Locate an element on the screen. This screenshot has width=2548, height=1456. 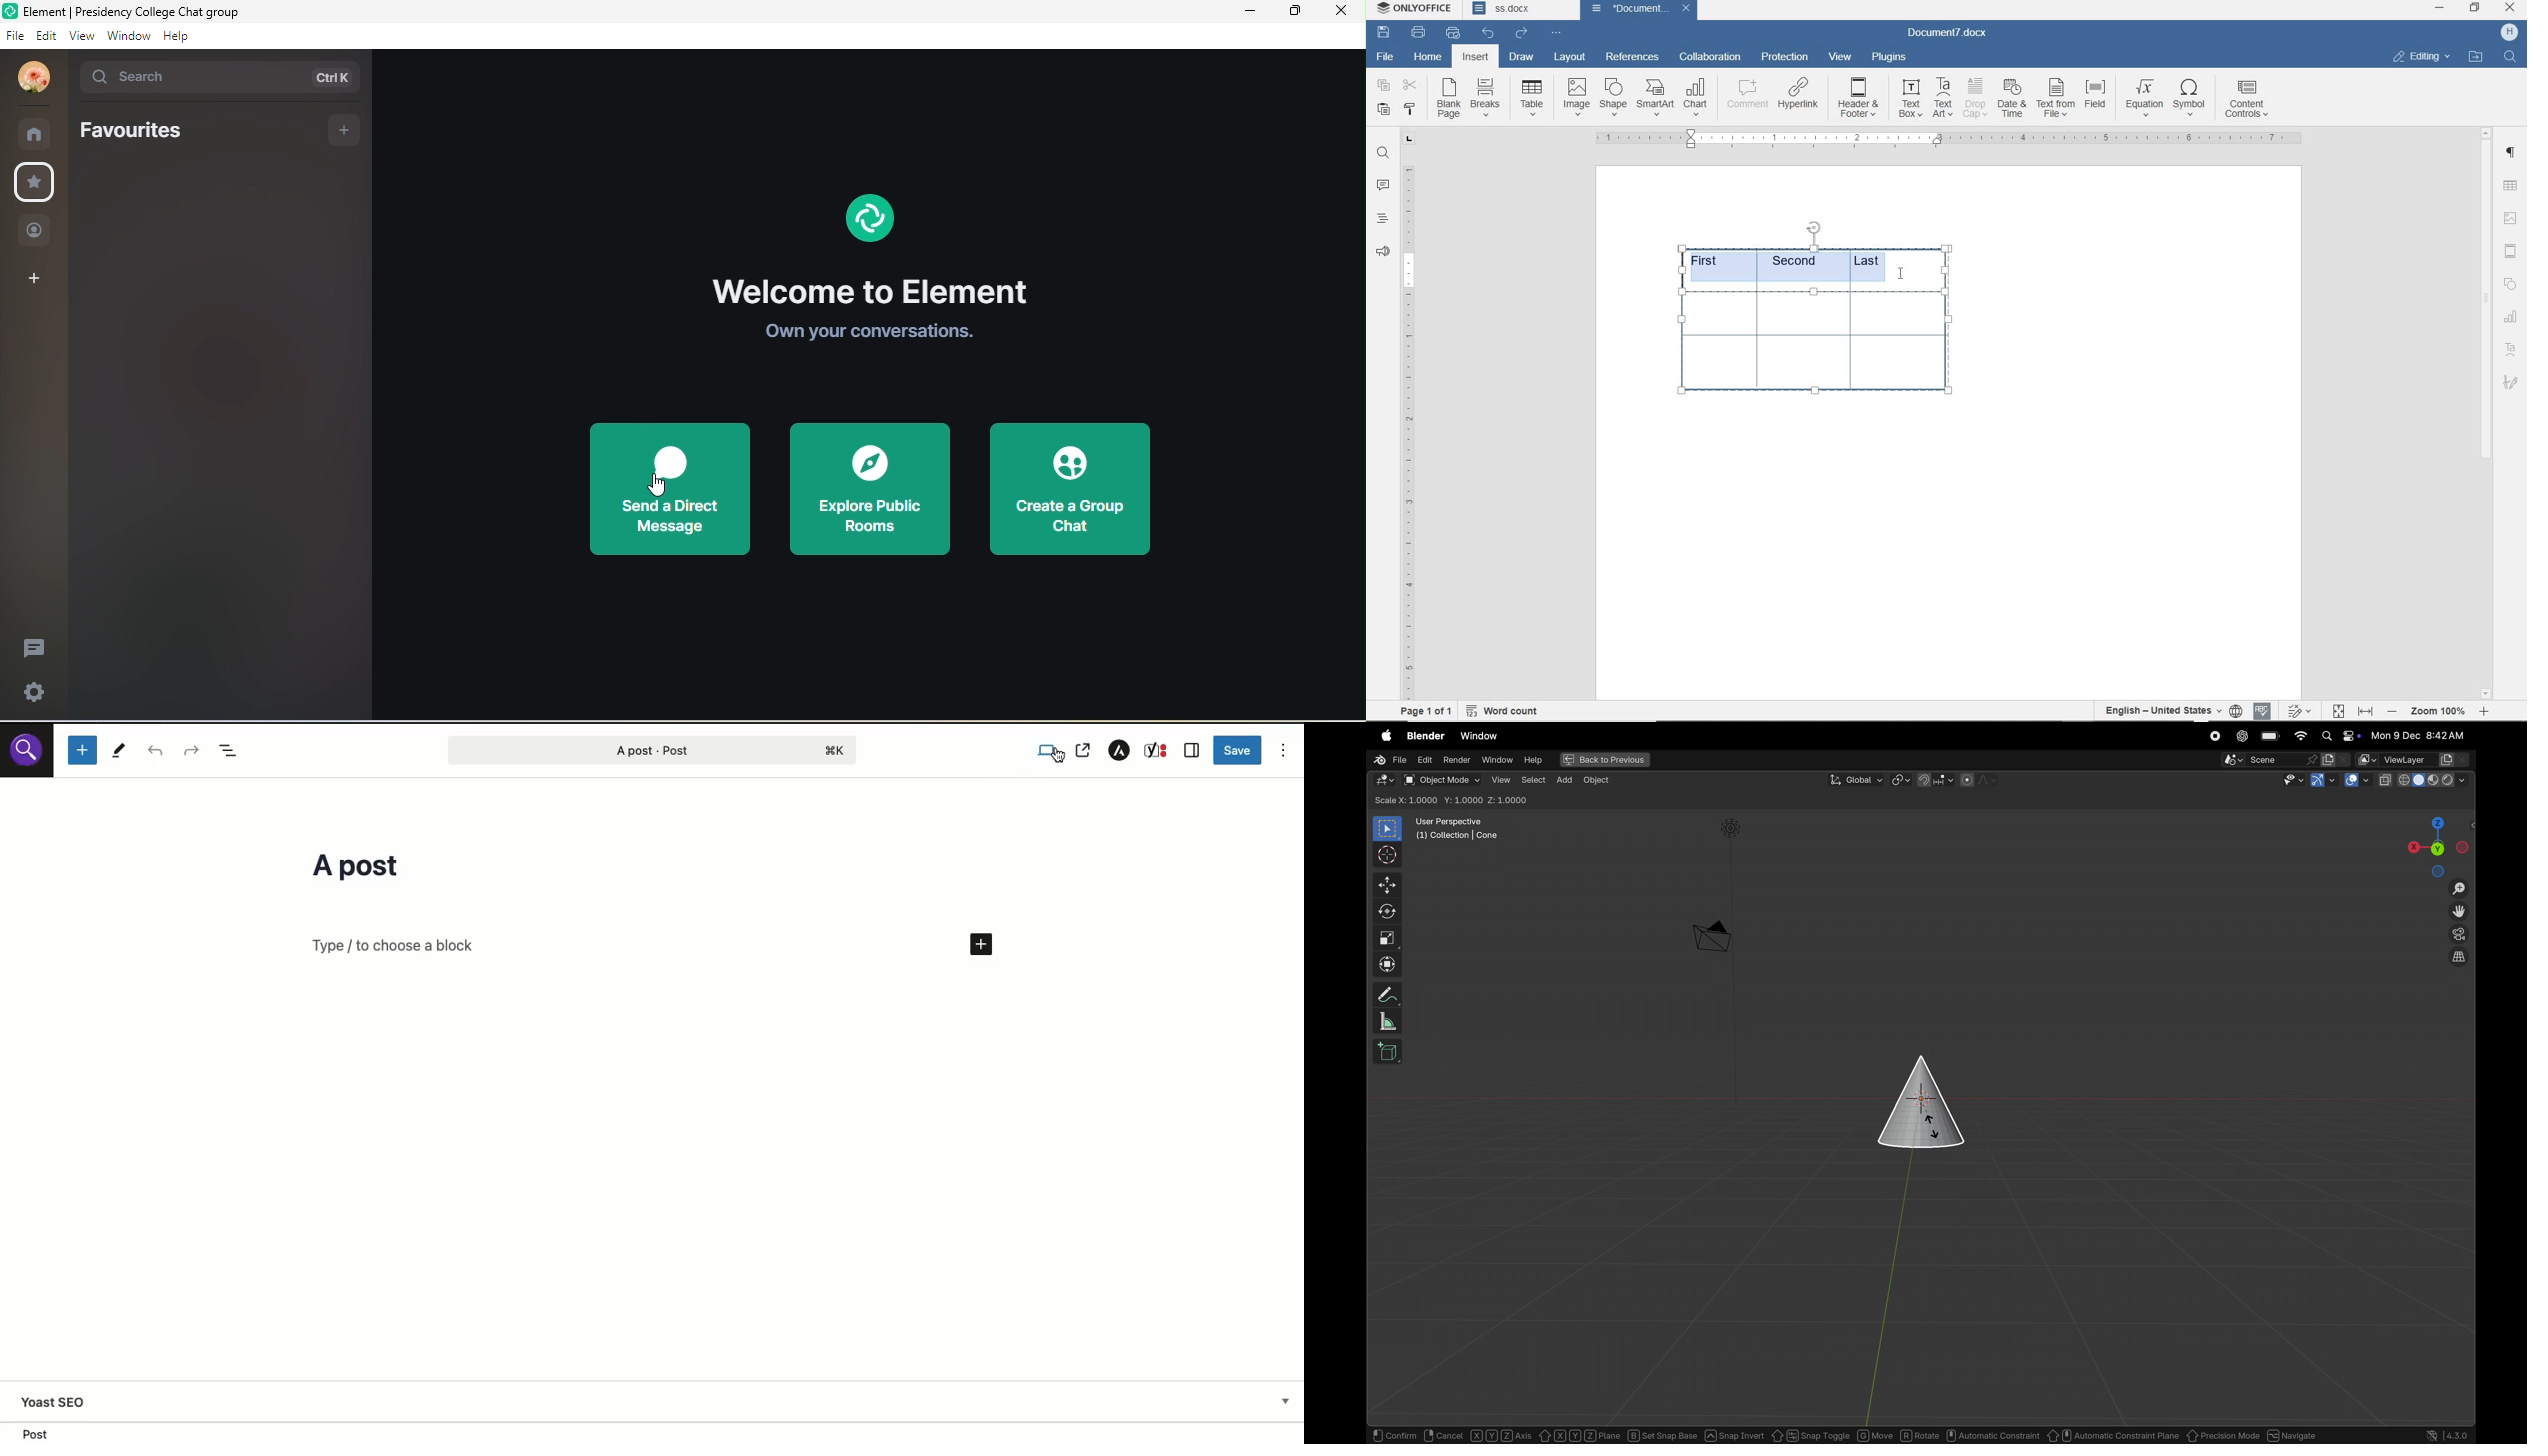
create a space is located at coordinates (35, 279).